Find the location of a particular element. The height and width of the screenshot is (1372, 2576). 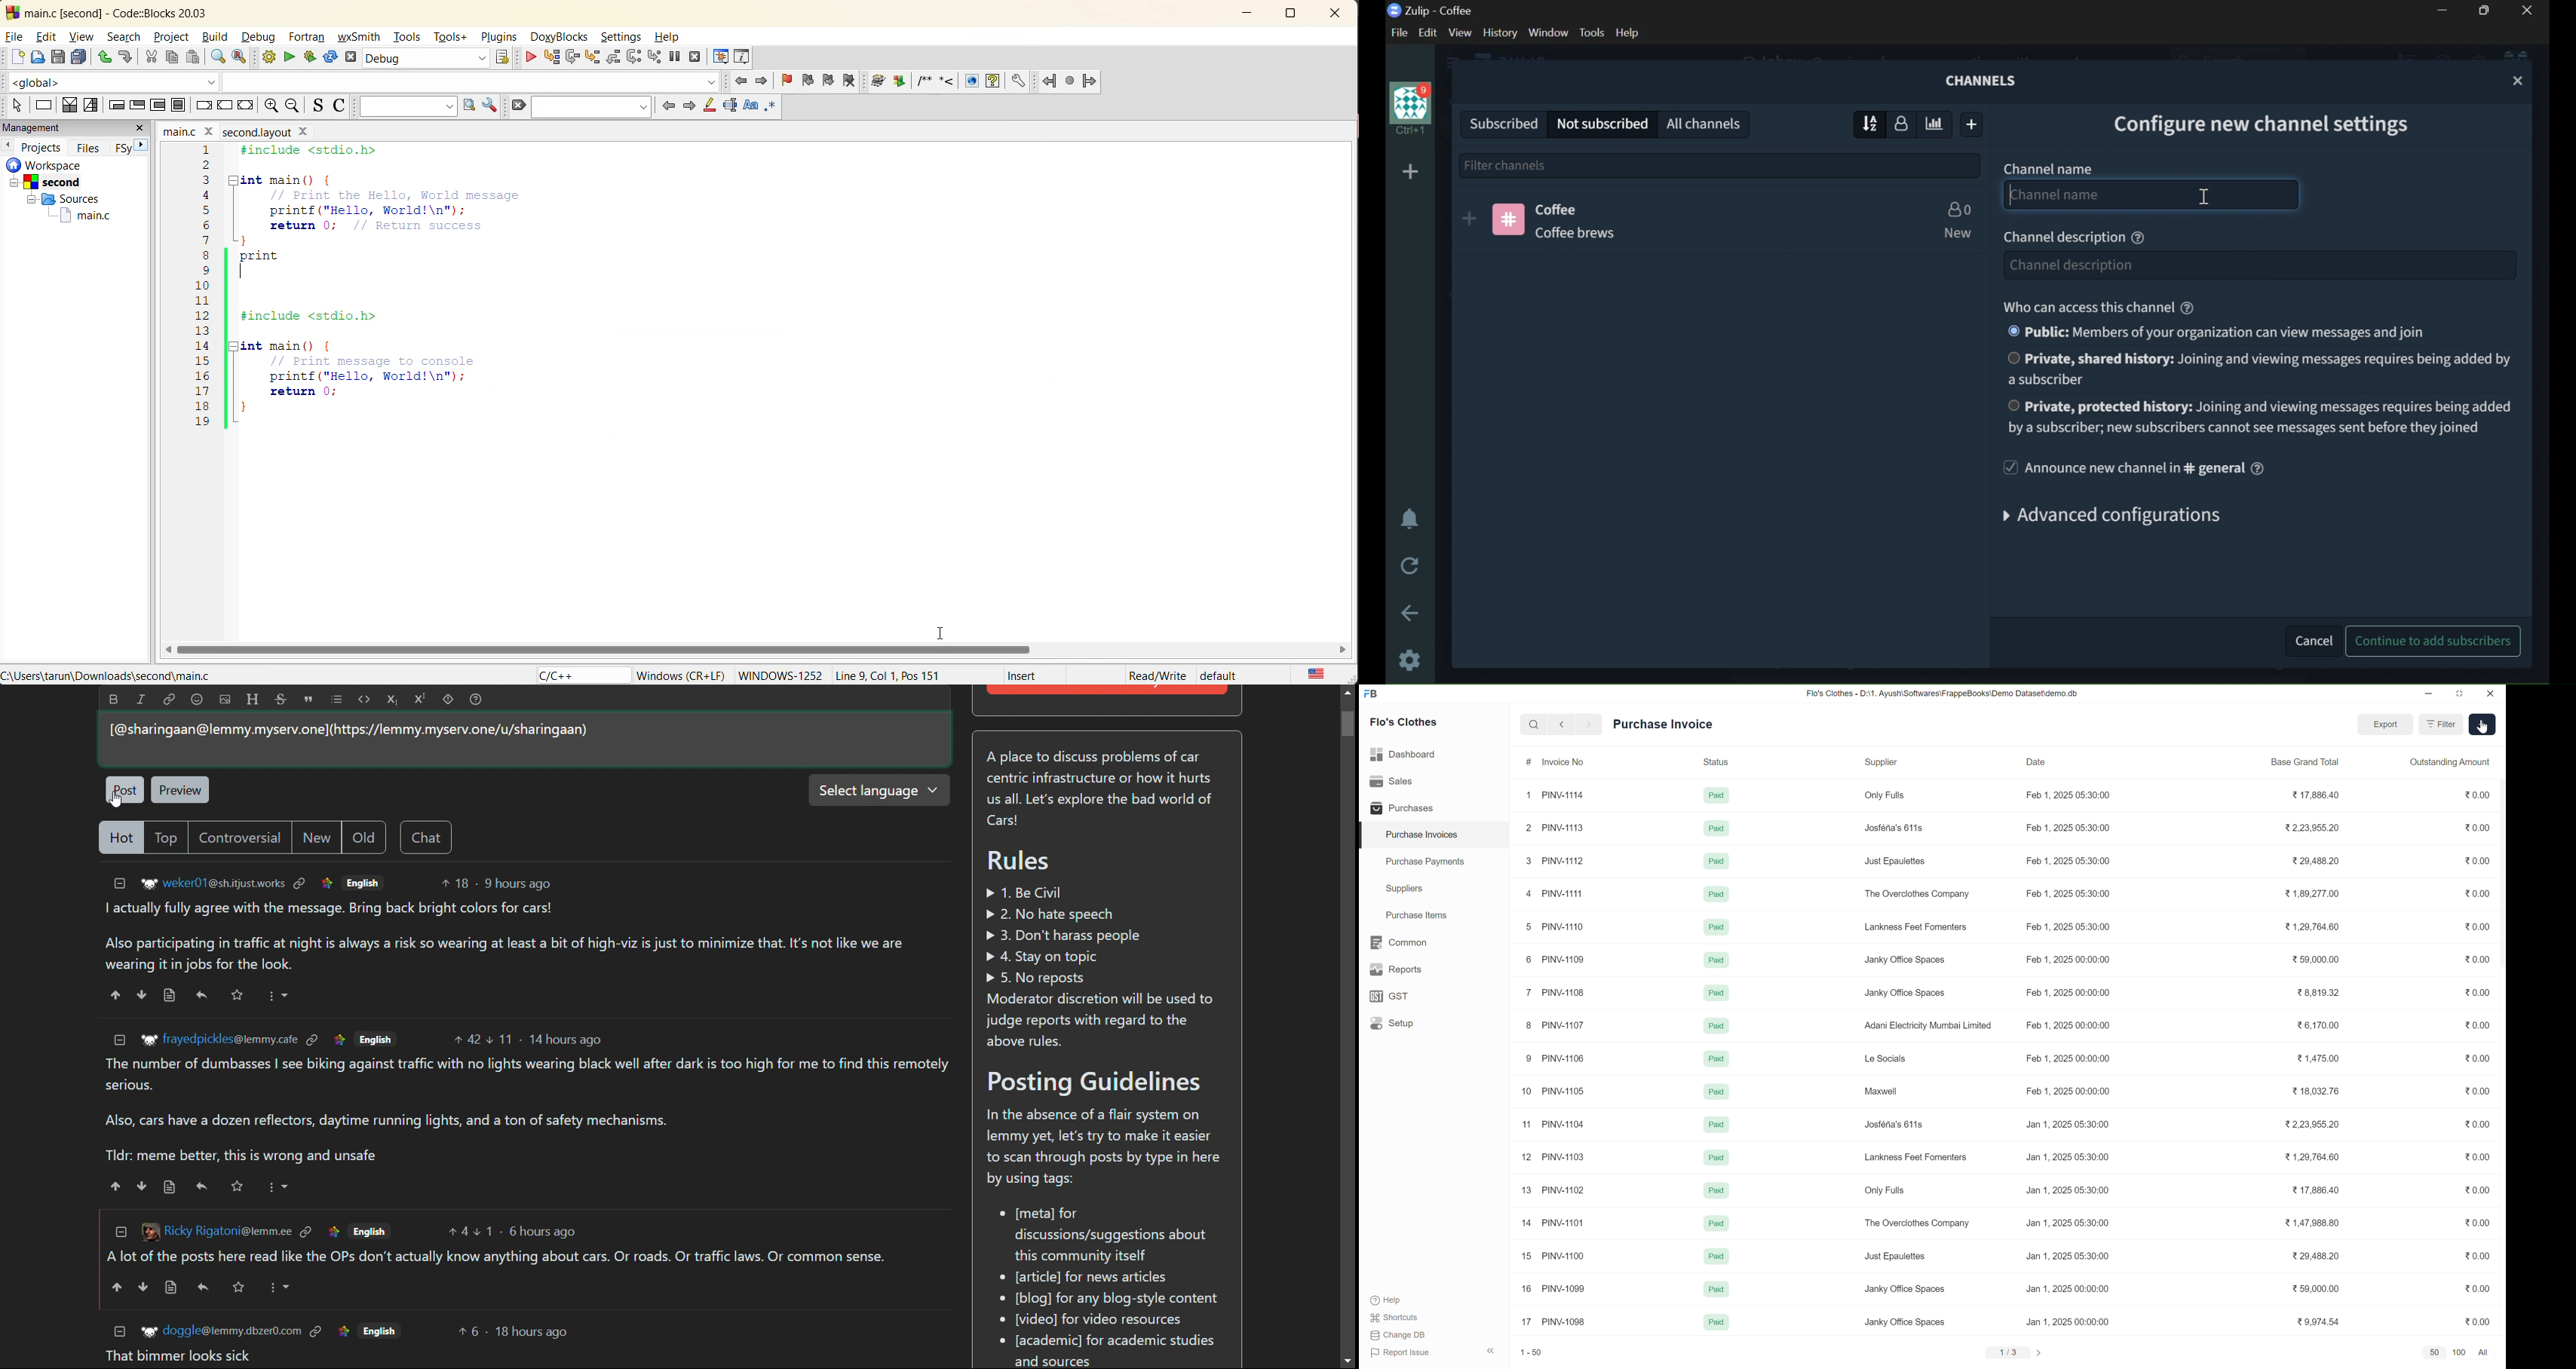

Josféna's 611s is located at coordinates (1893, 827).